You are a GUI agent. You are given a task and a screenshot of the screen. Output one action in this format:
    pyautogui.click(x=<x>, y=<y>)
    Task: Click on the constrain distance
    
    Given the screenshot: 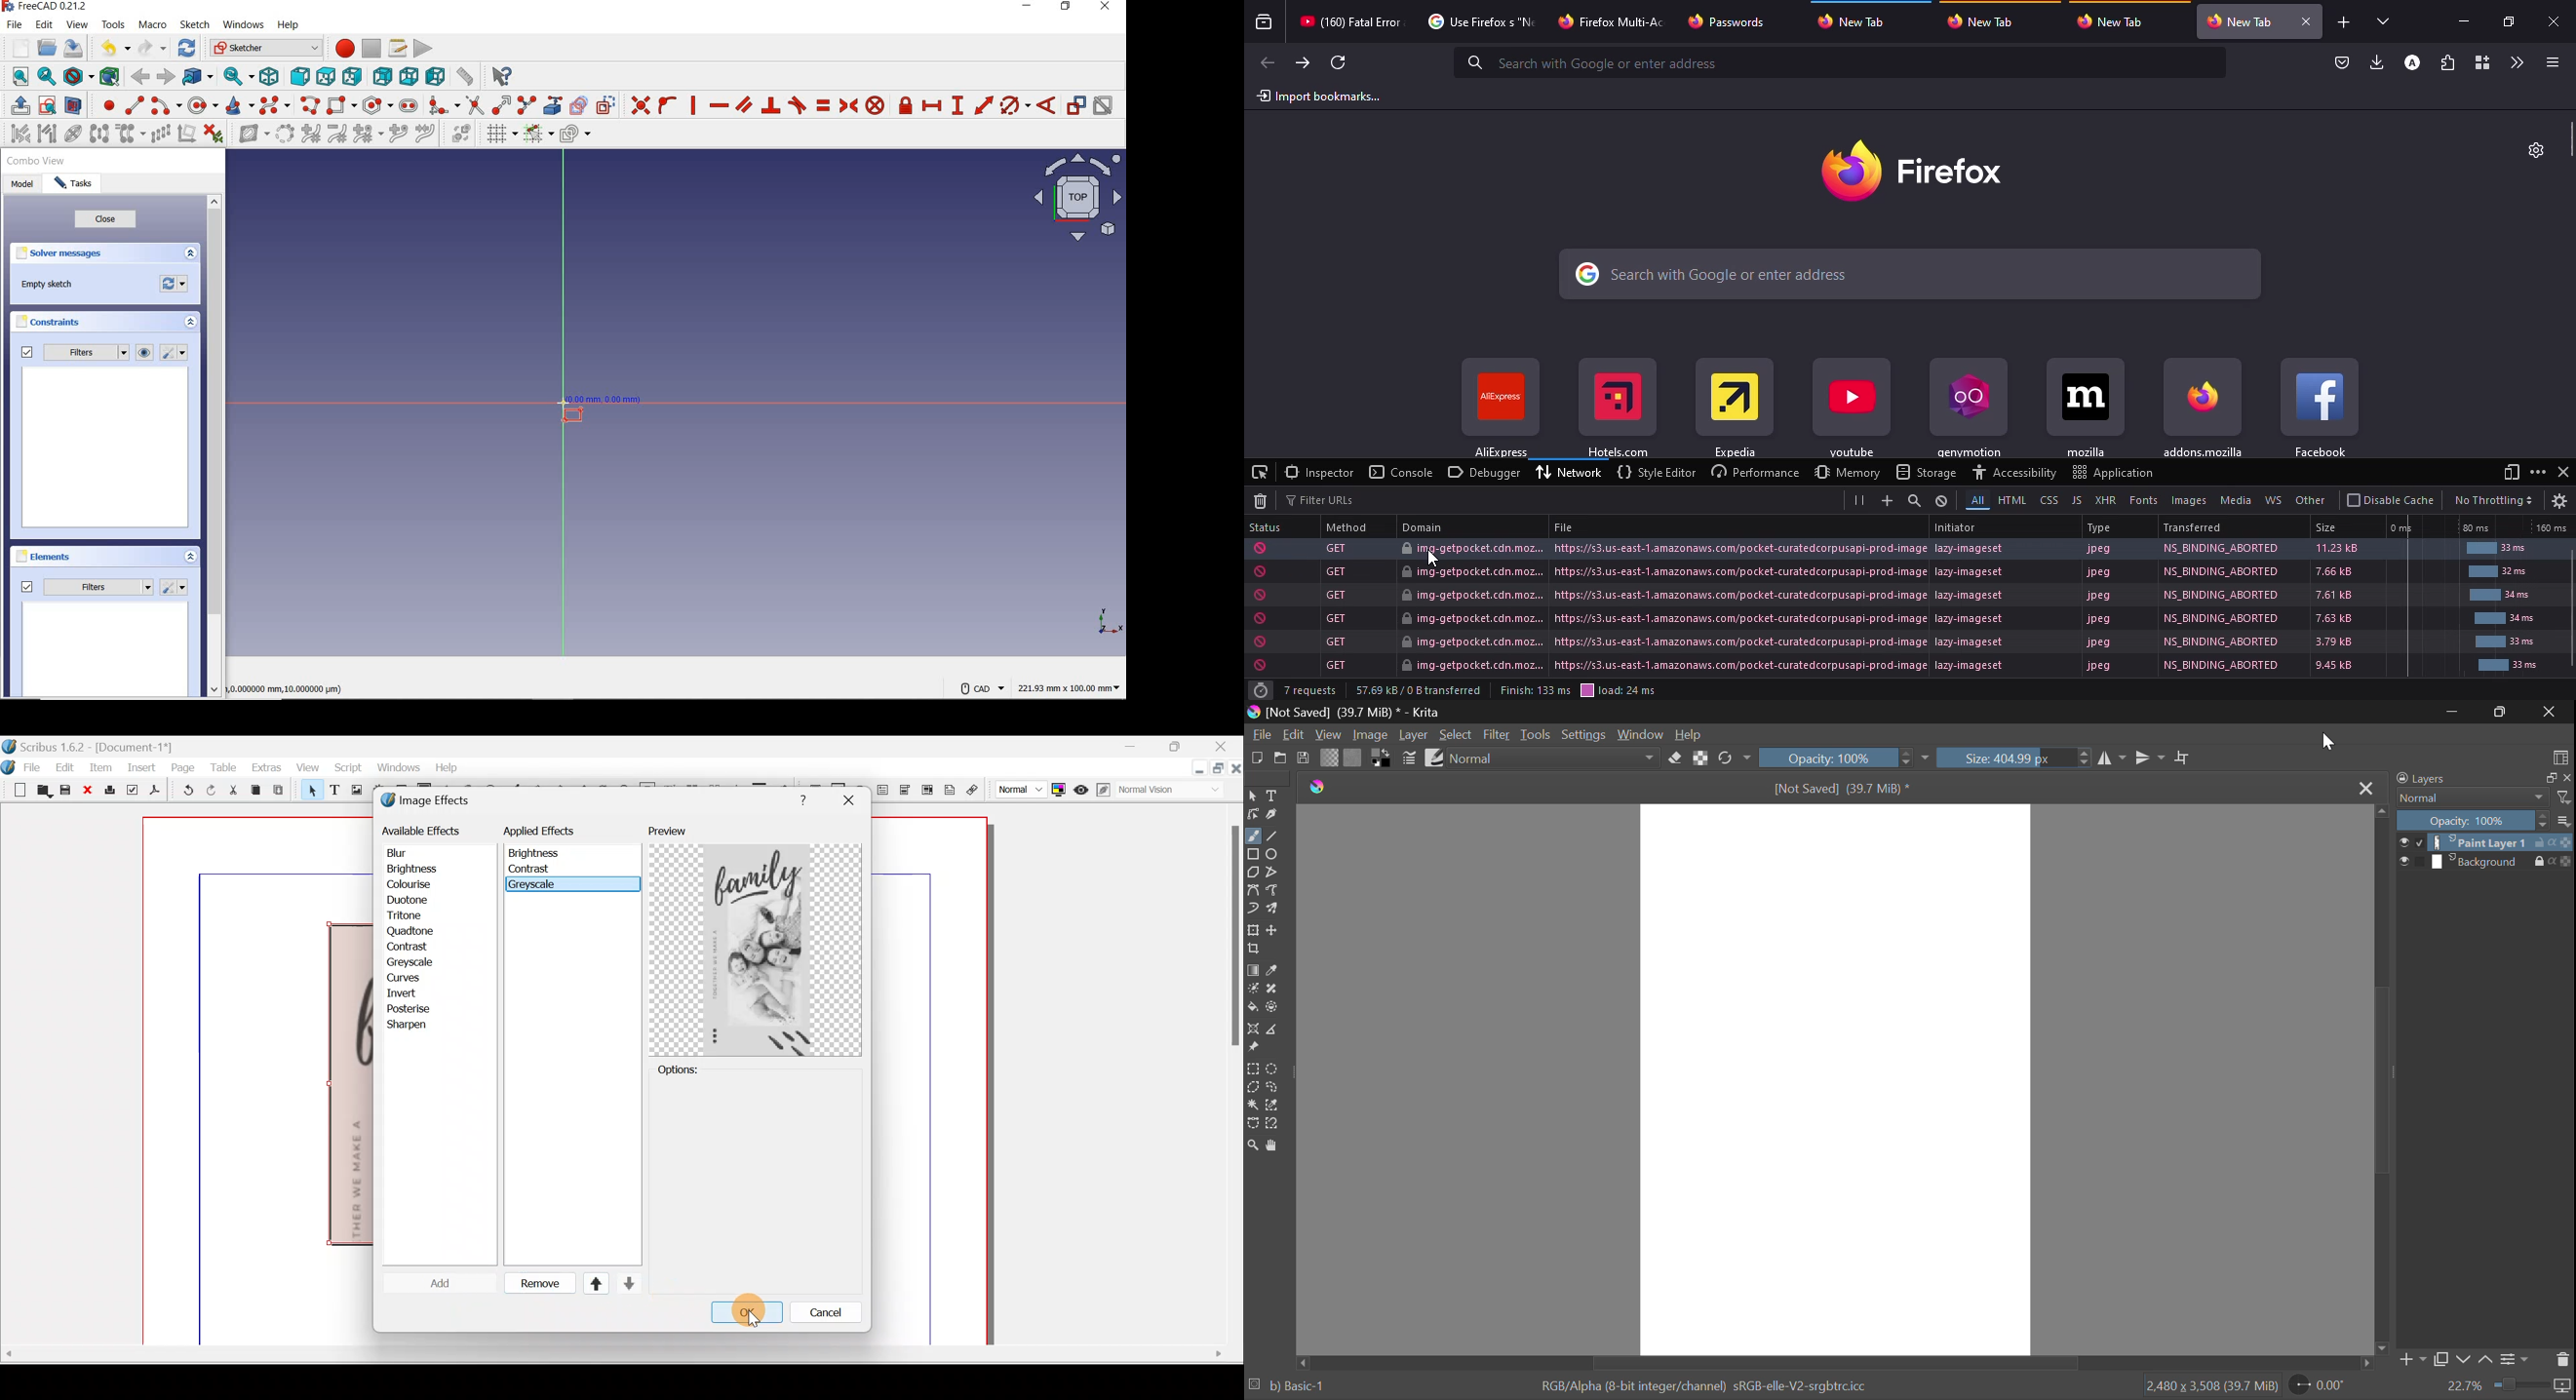 What is the action you would take?
    pyautogui.click(x=983, y=106)
    